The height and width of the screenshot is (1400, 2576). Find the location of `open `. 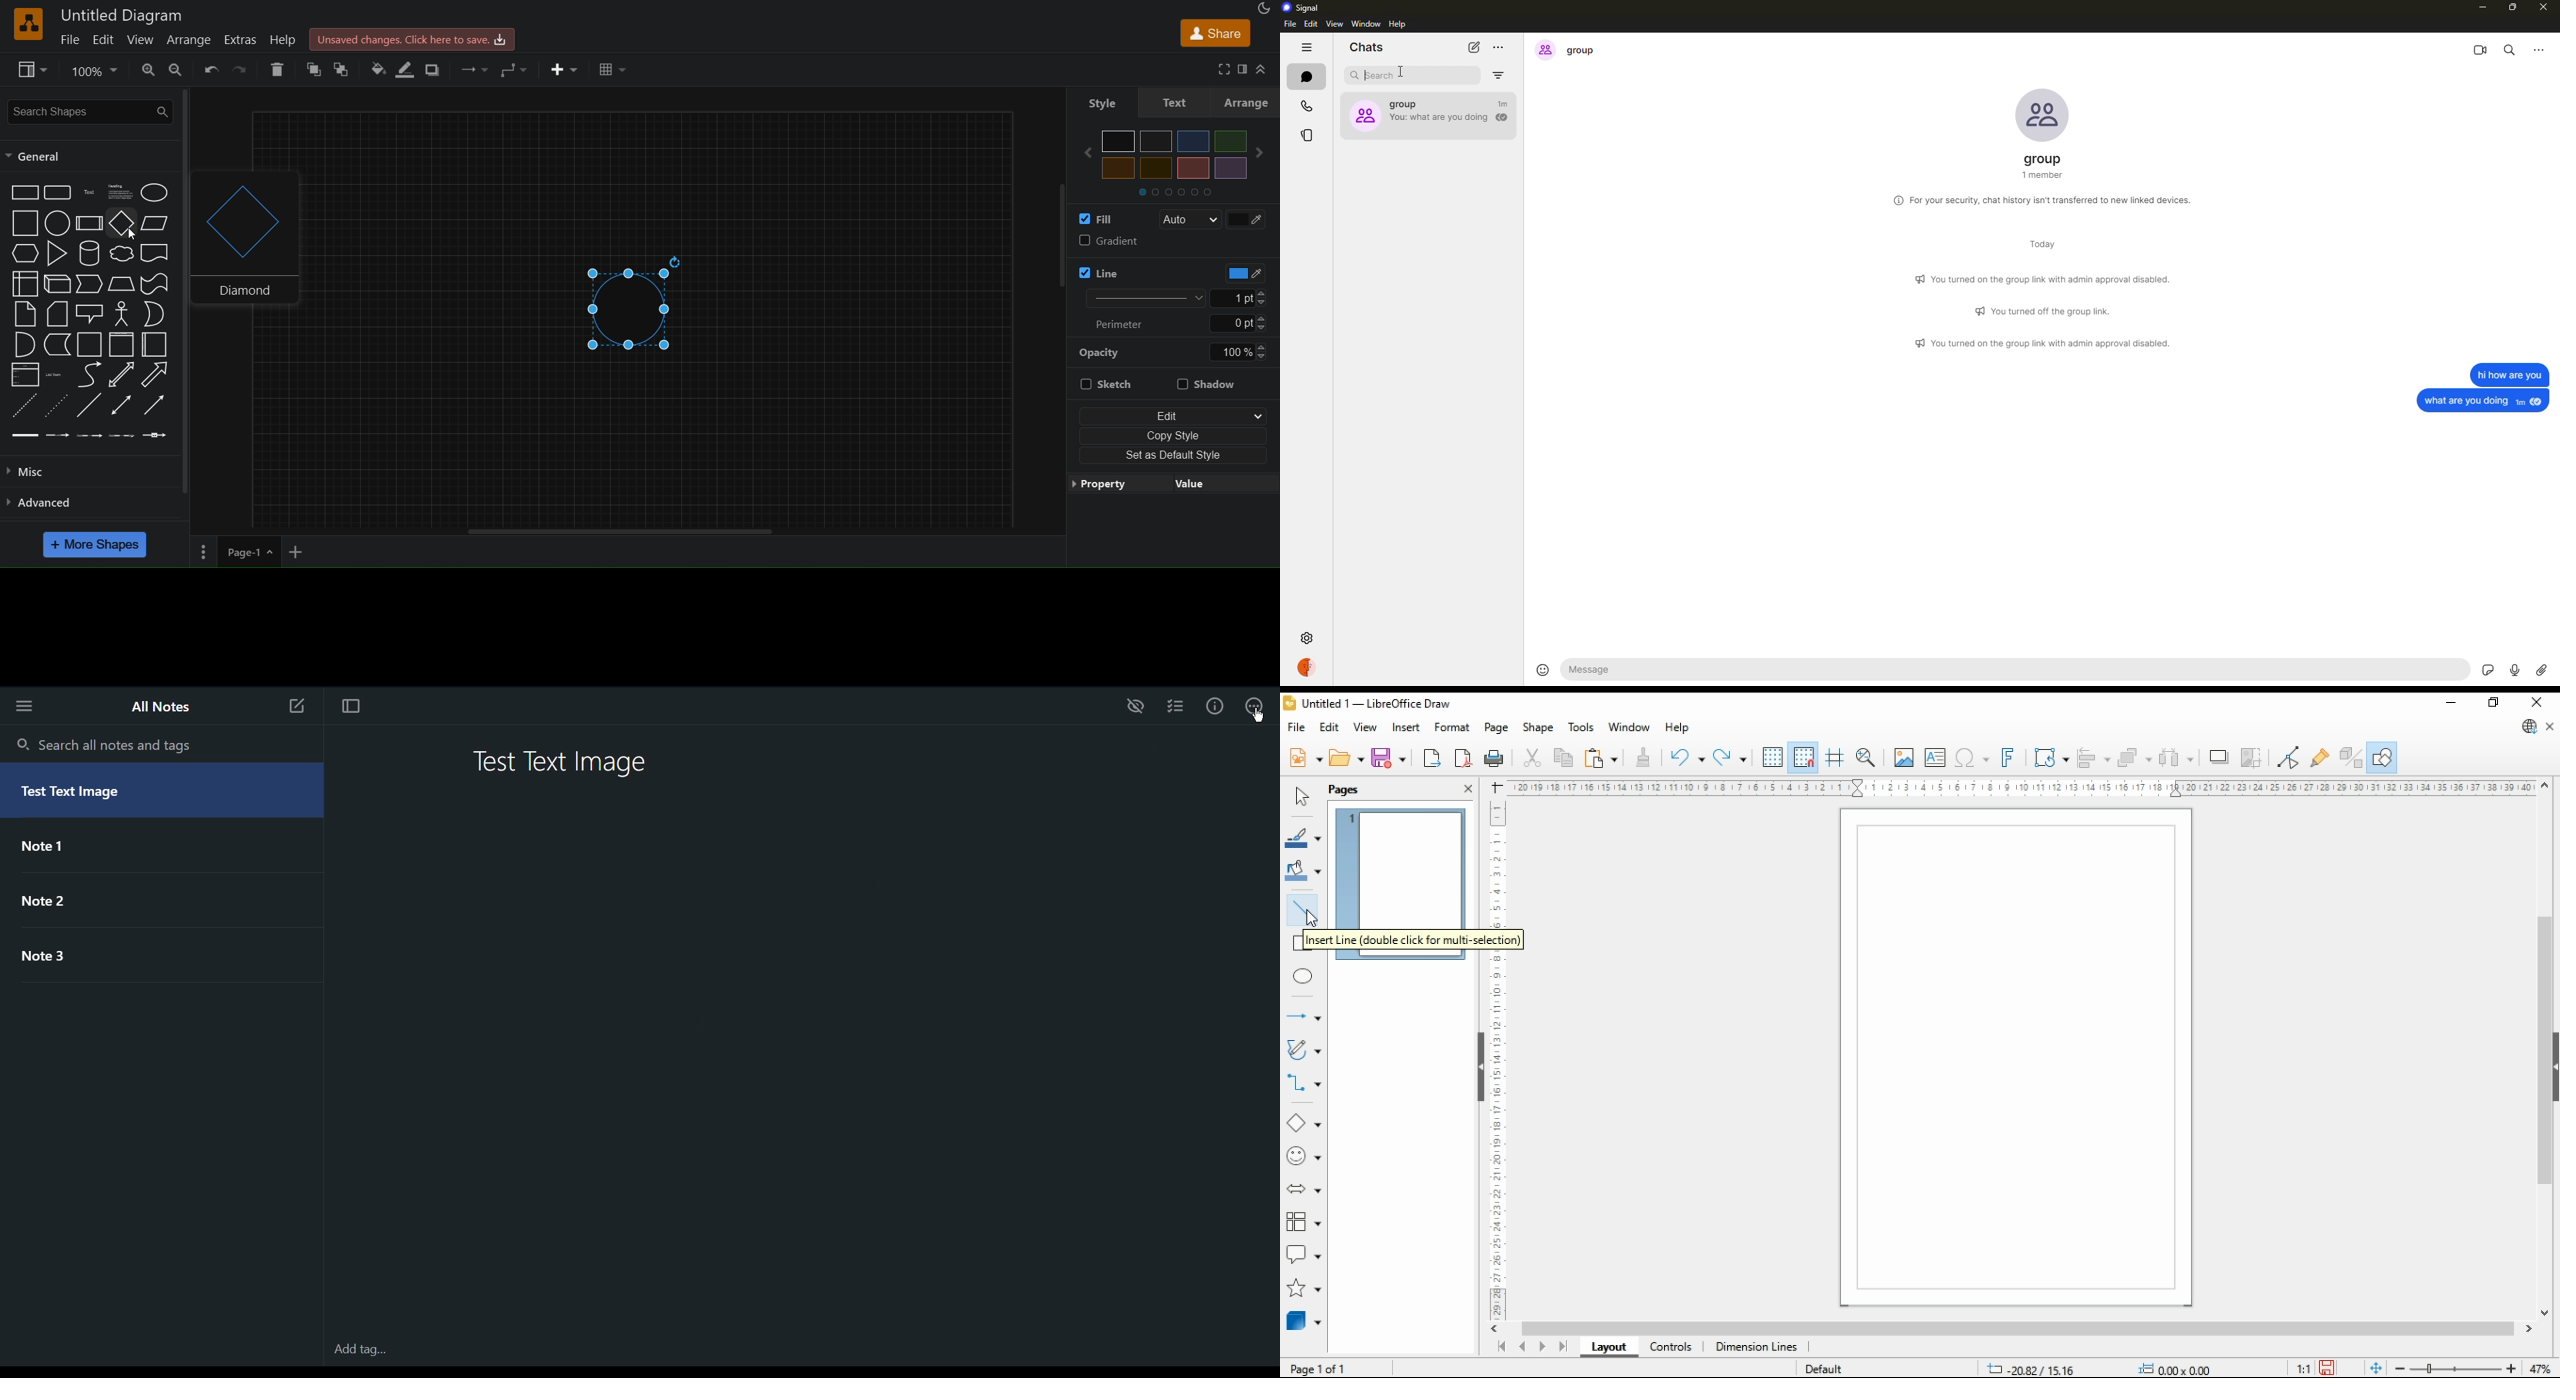

open  is located at coordinates (1347, 758).